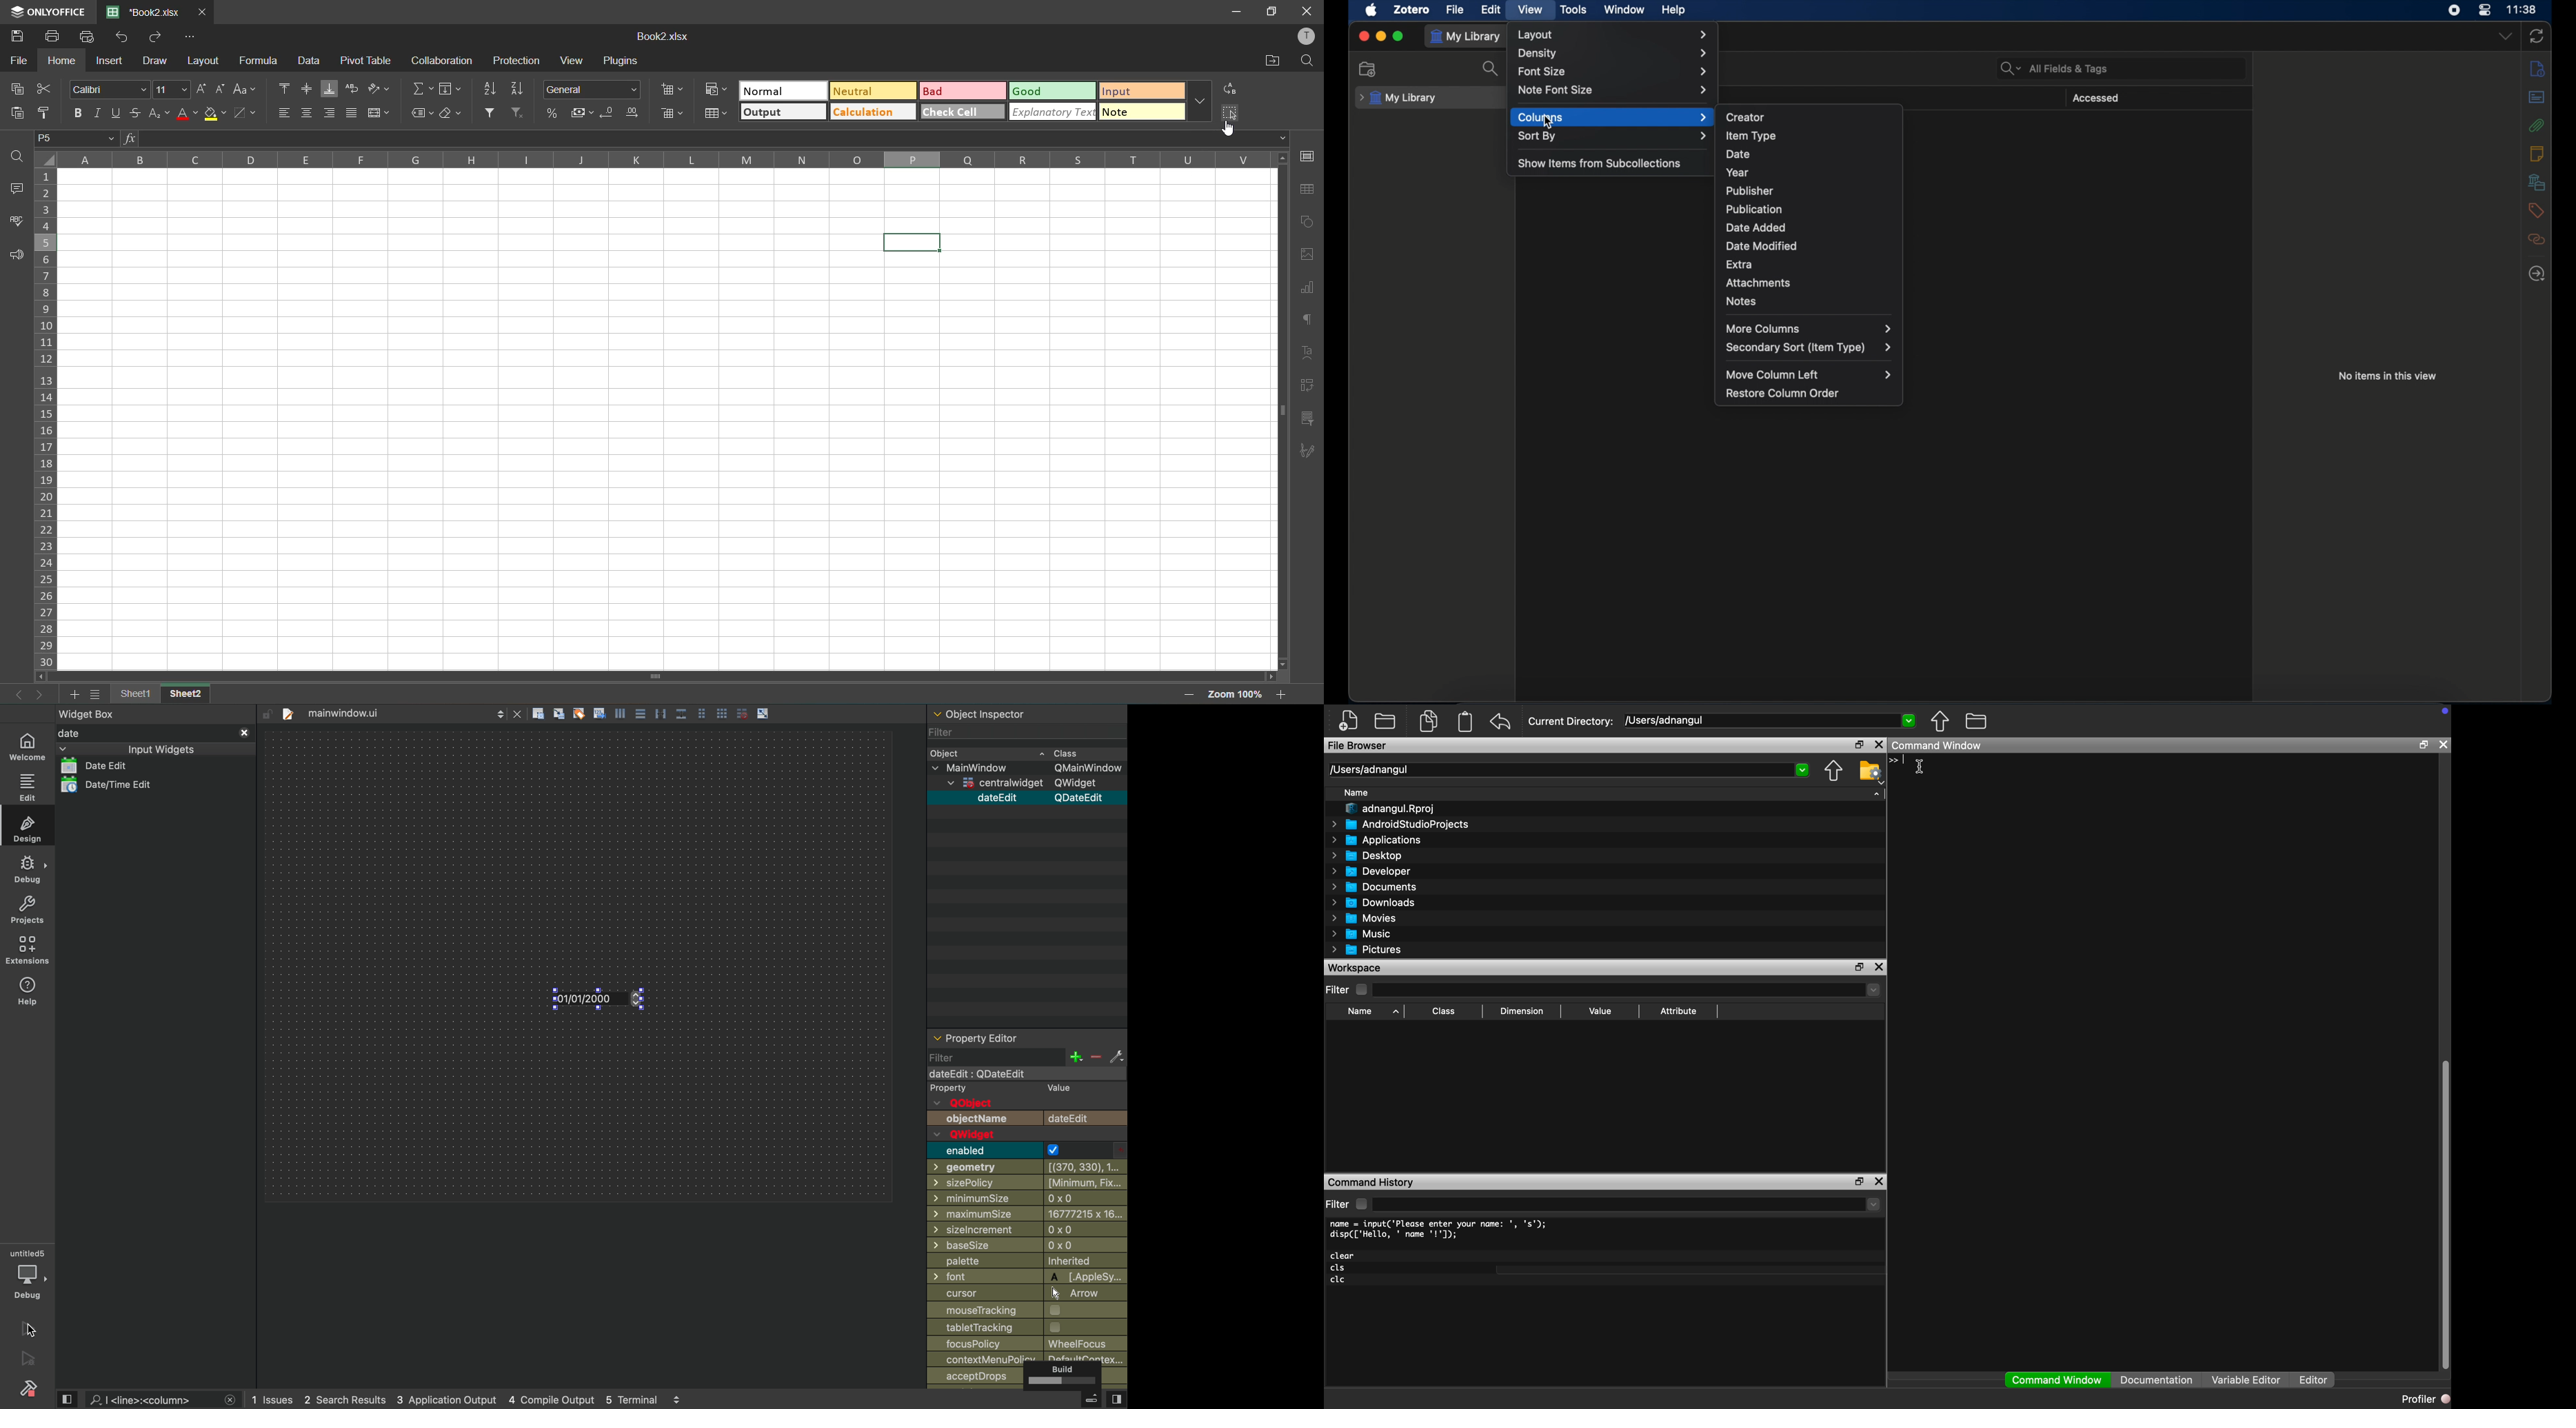 This screenshot has height=1428, width=2576. What do you see at coordinates (27, 787) in the screenshot?
I see `edit` at bounding box center [27, 787].